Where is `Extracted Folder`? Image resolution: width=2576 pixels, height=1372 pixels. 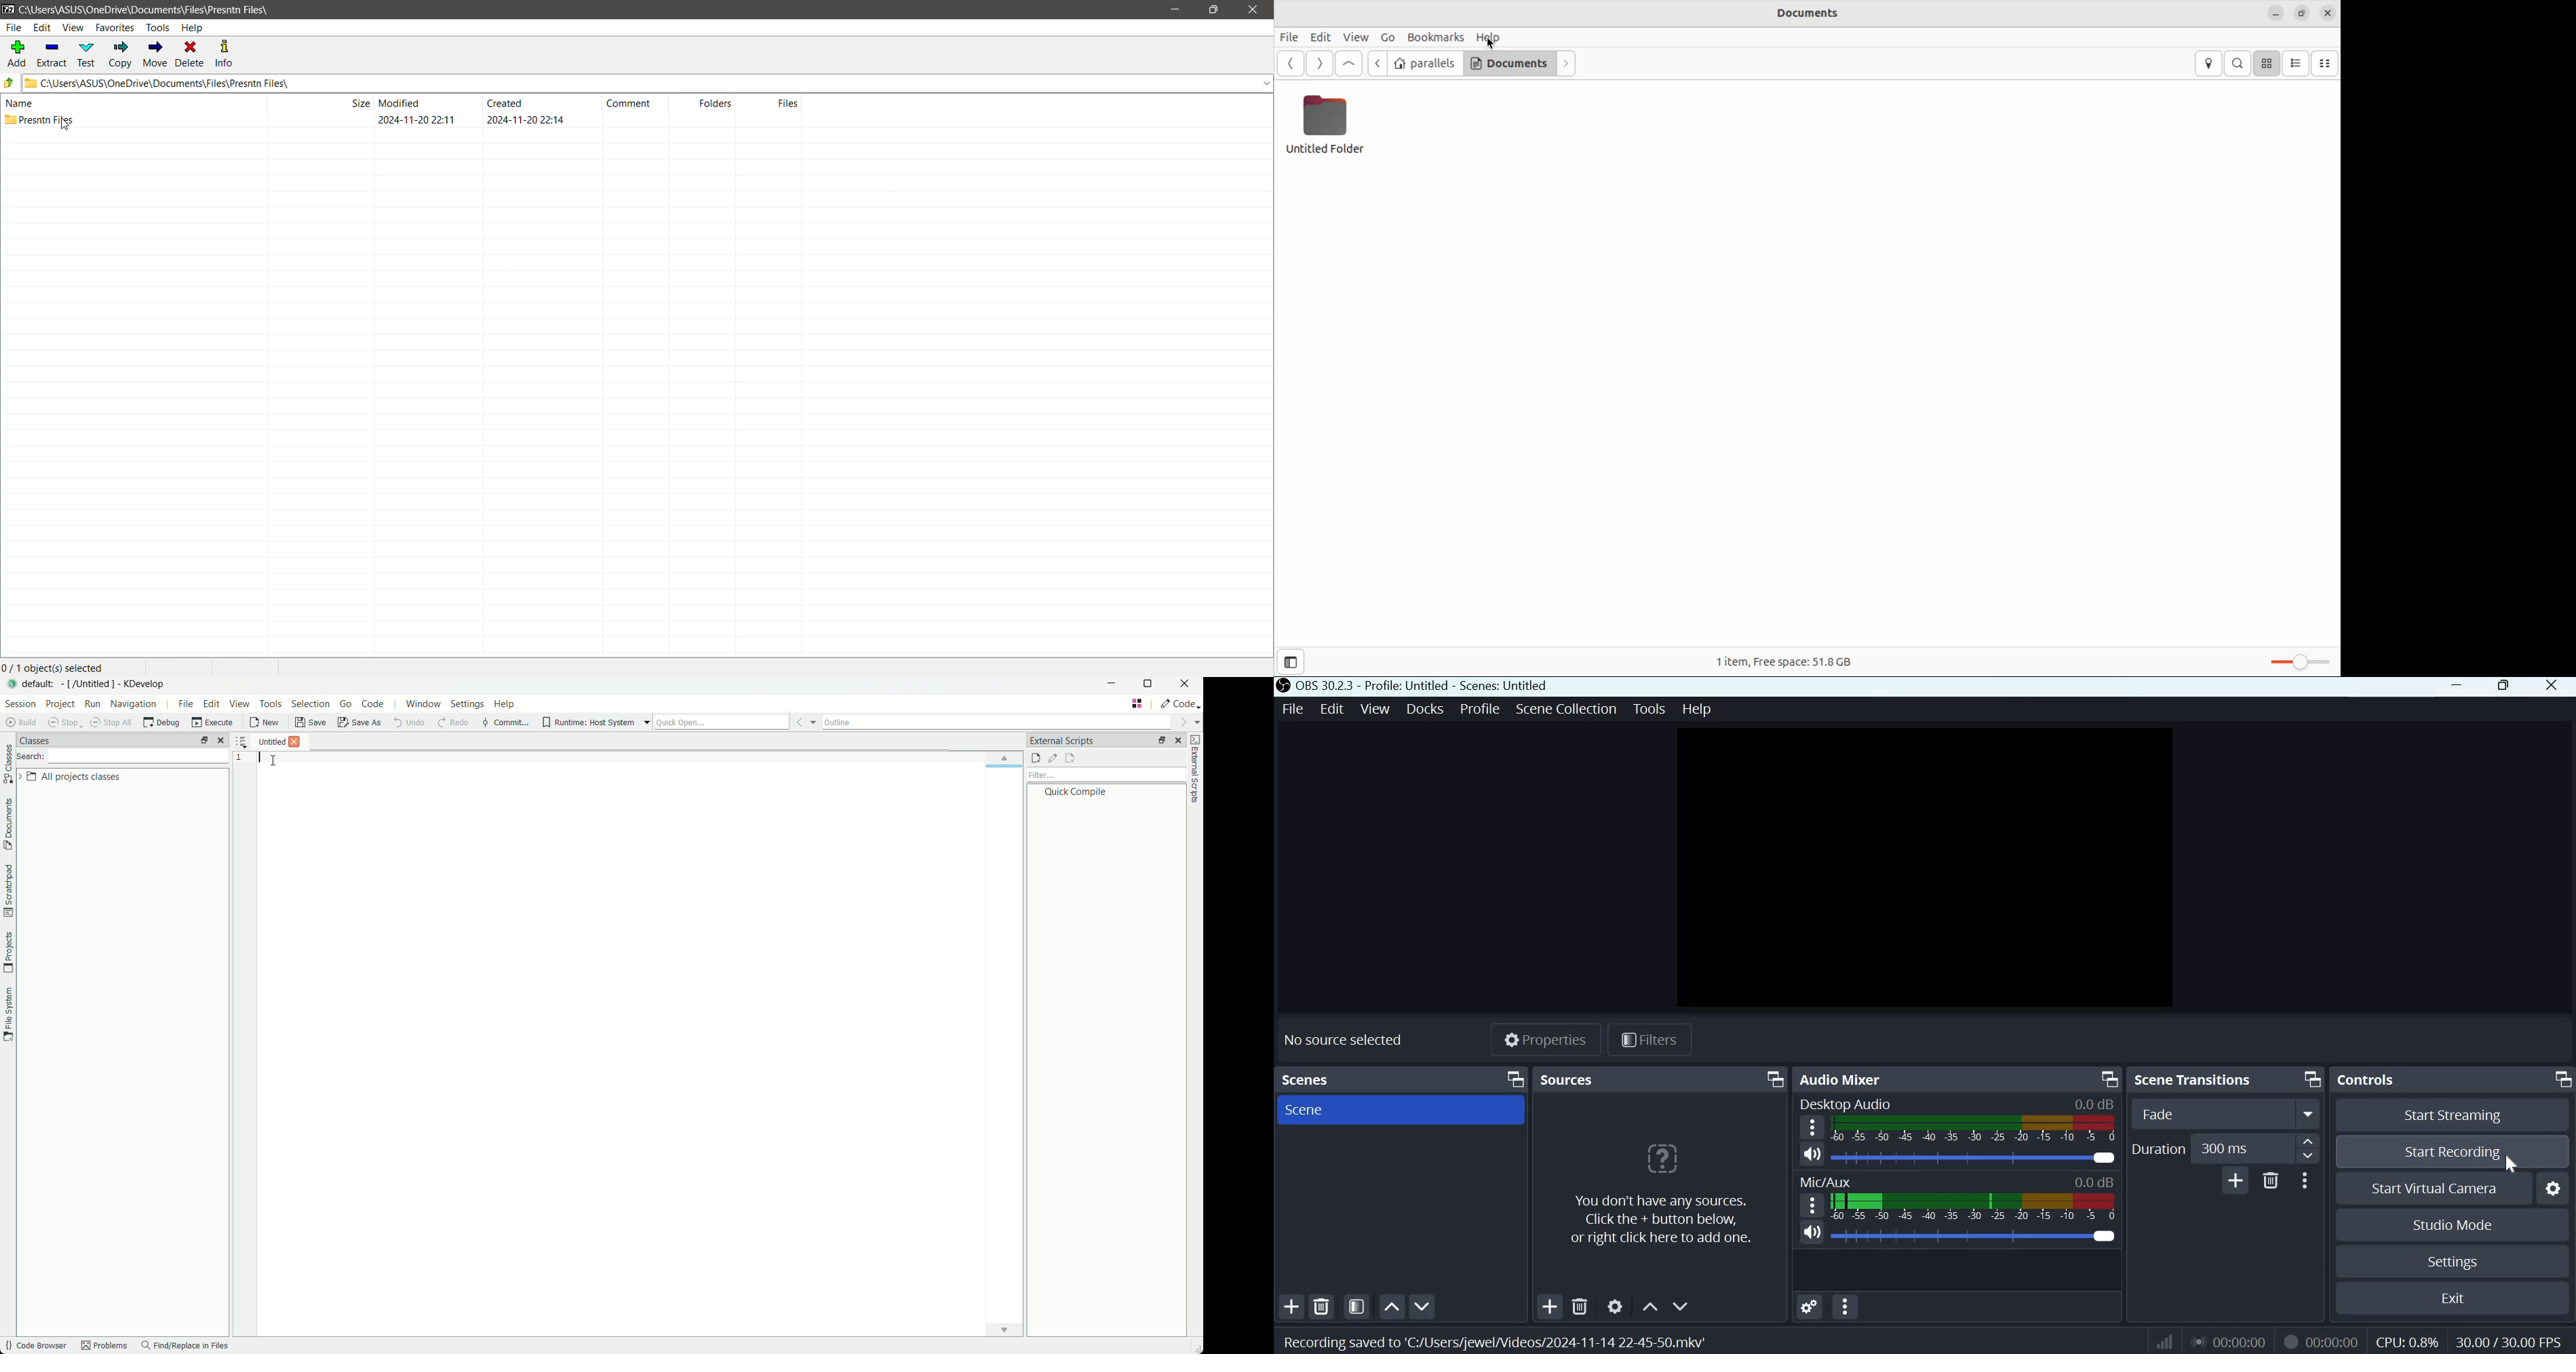 Extracted Folder is located at coordinates (38, 119).